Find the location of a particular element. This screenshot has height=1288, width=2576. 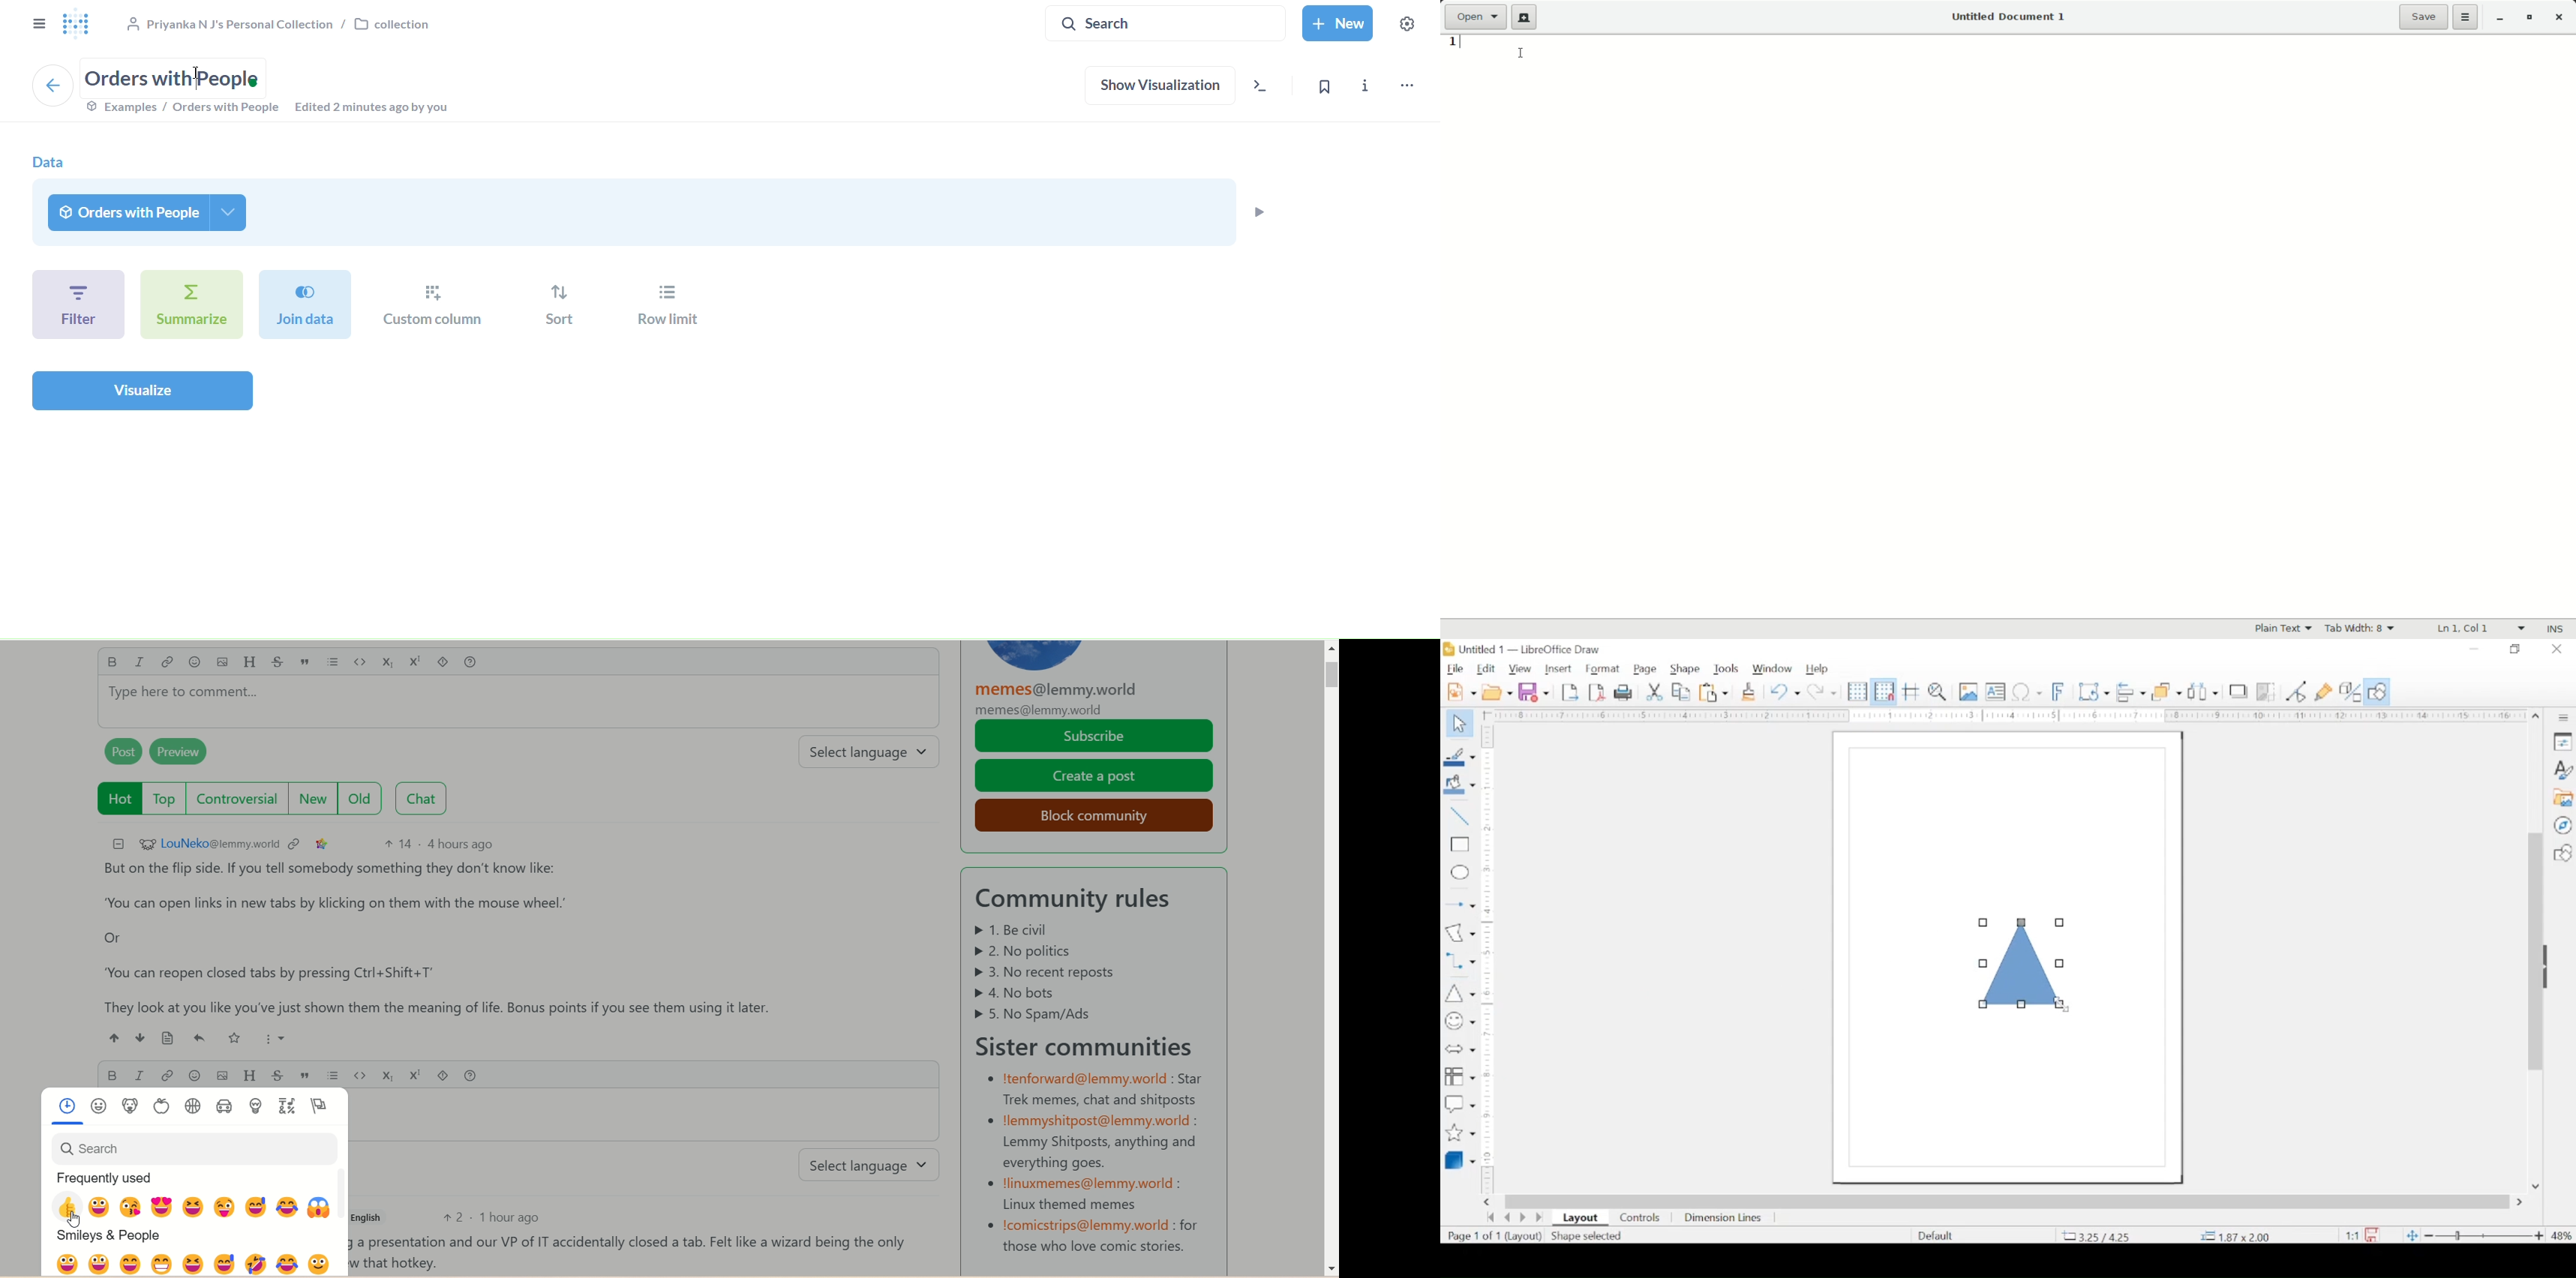

help is located at coordinates (470, 1074).